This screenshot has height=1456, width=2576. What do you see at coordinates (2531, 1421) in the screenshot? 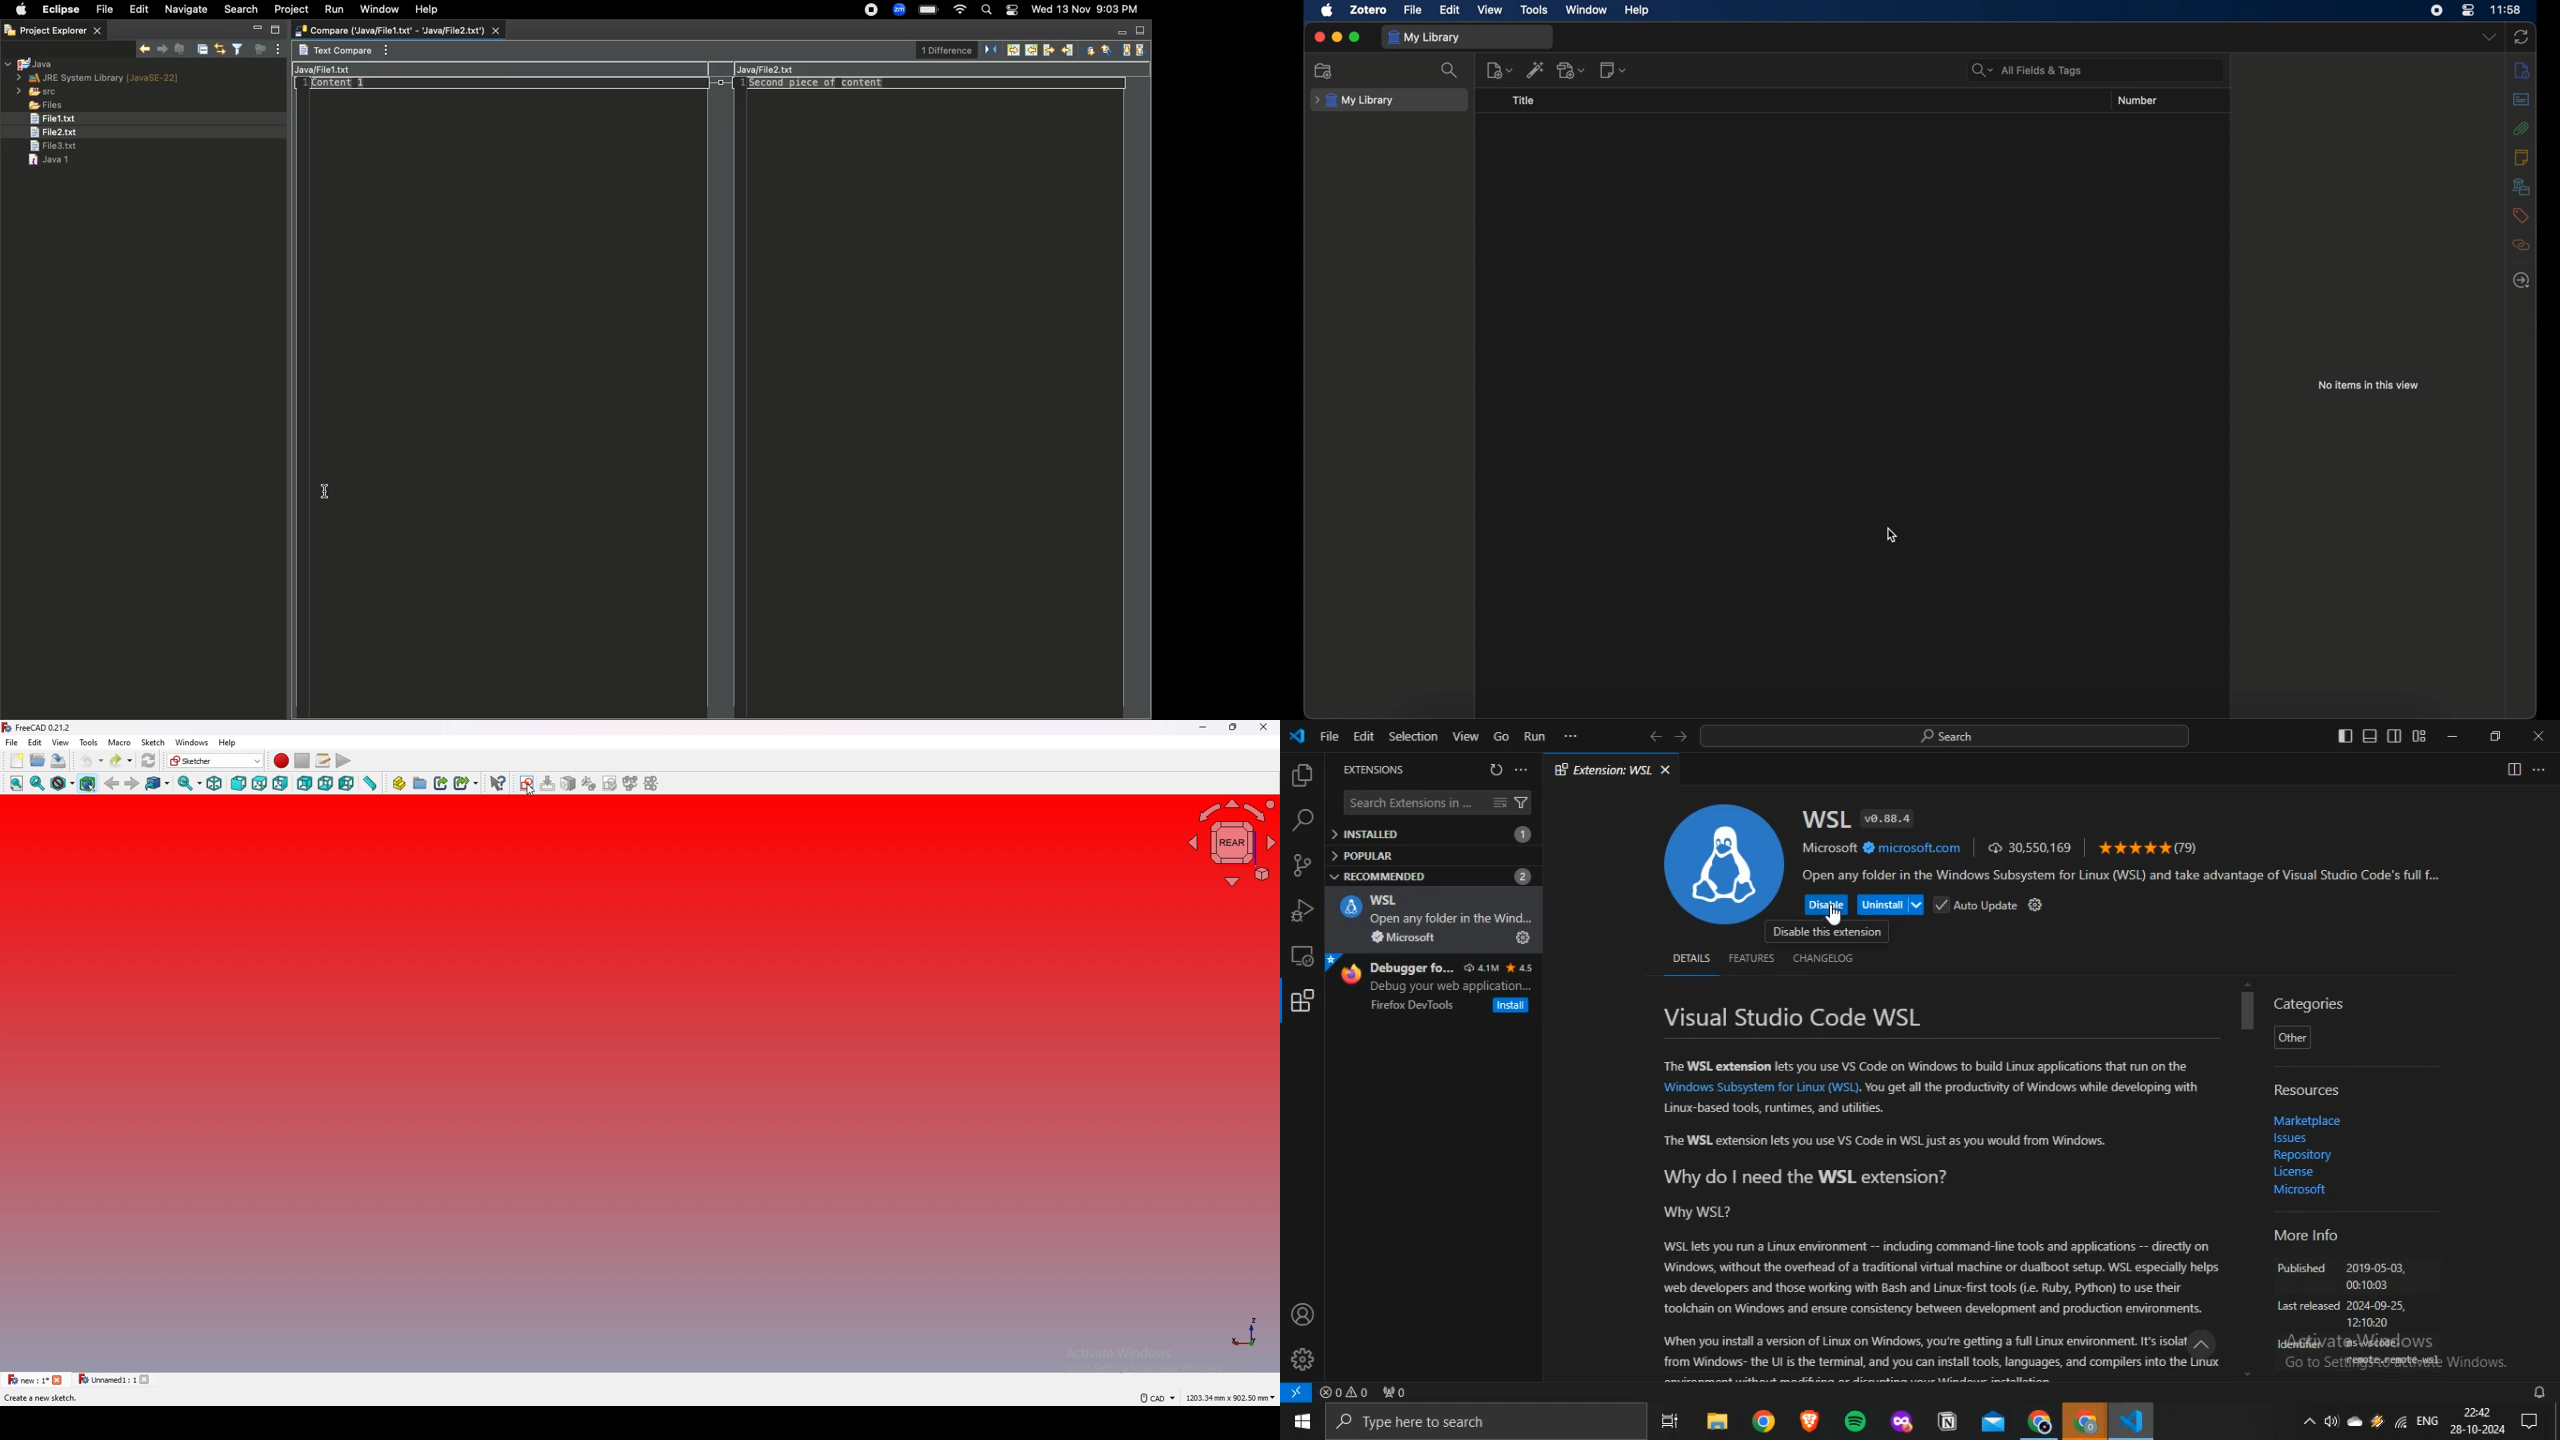
I see `Notifications` at bounding box center [2531, 1421].